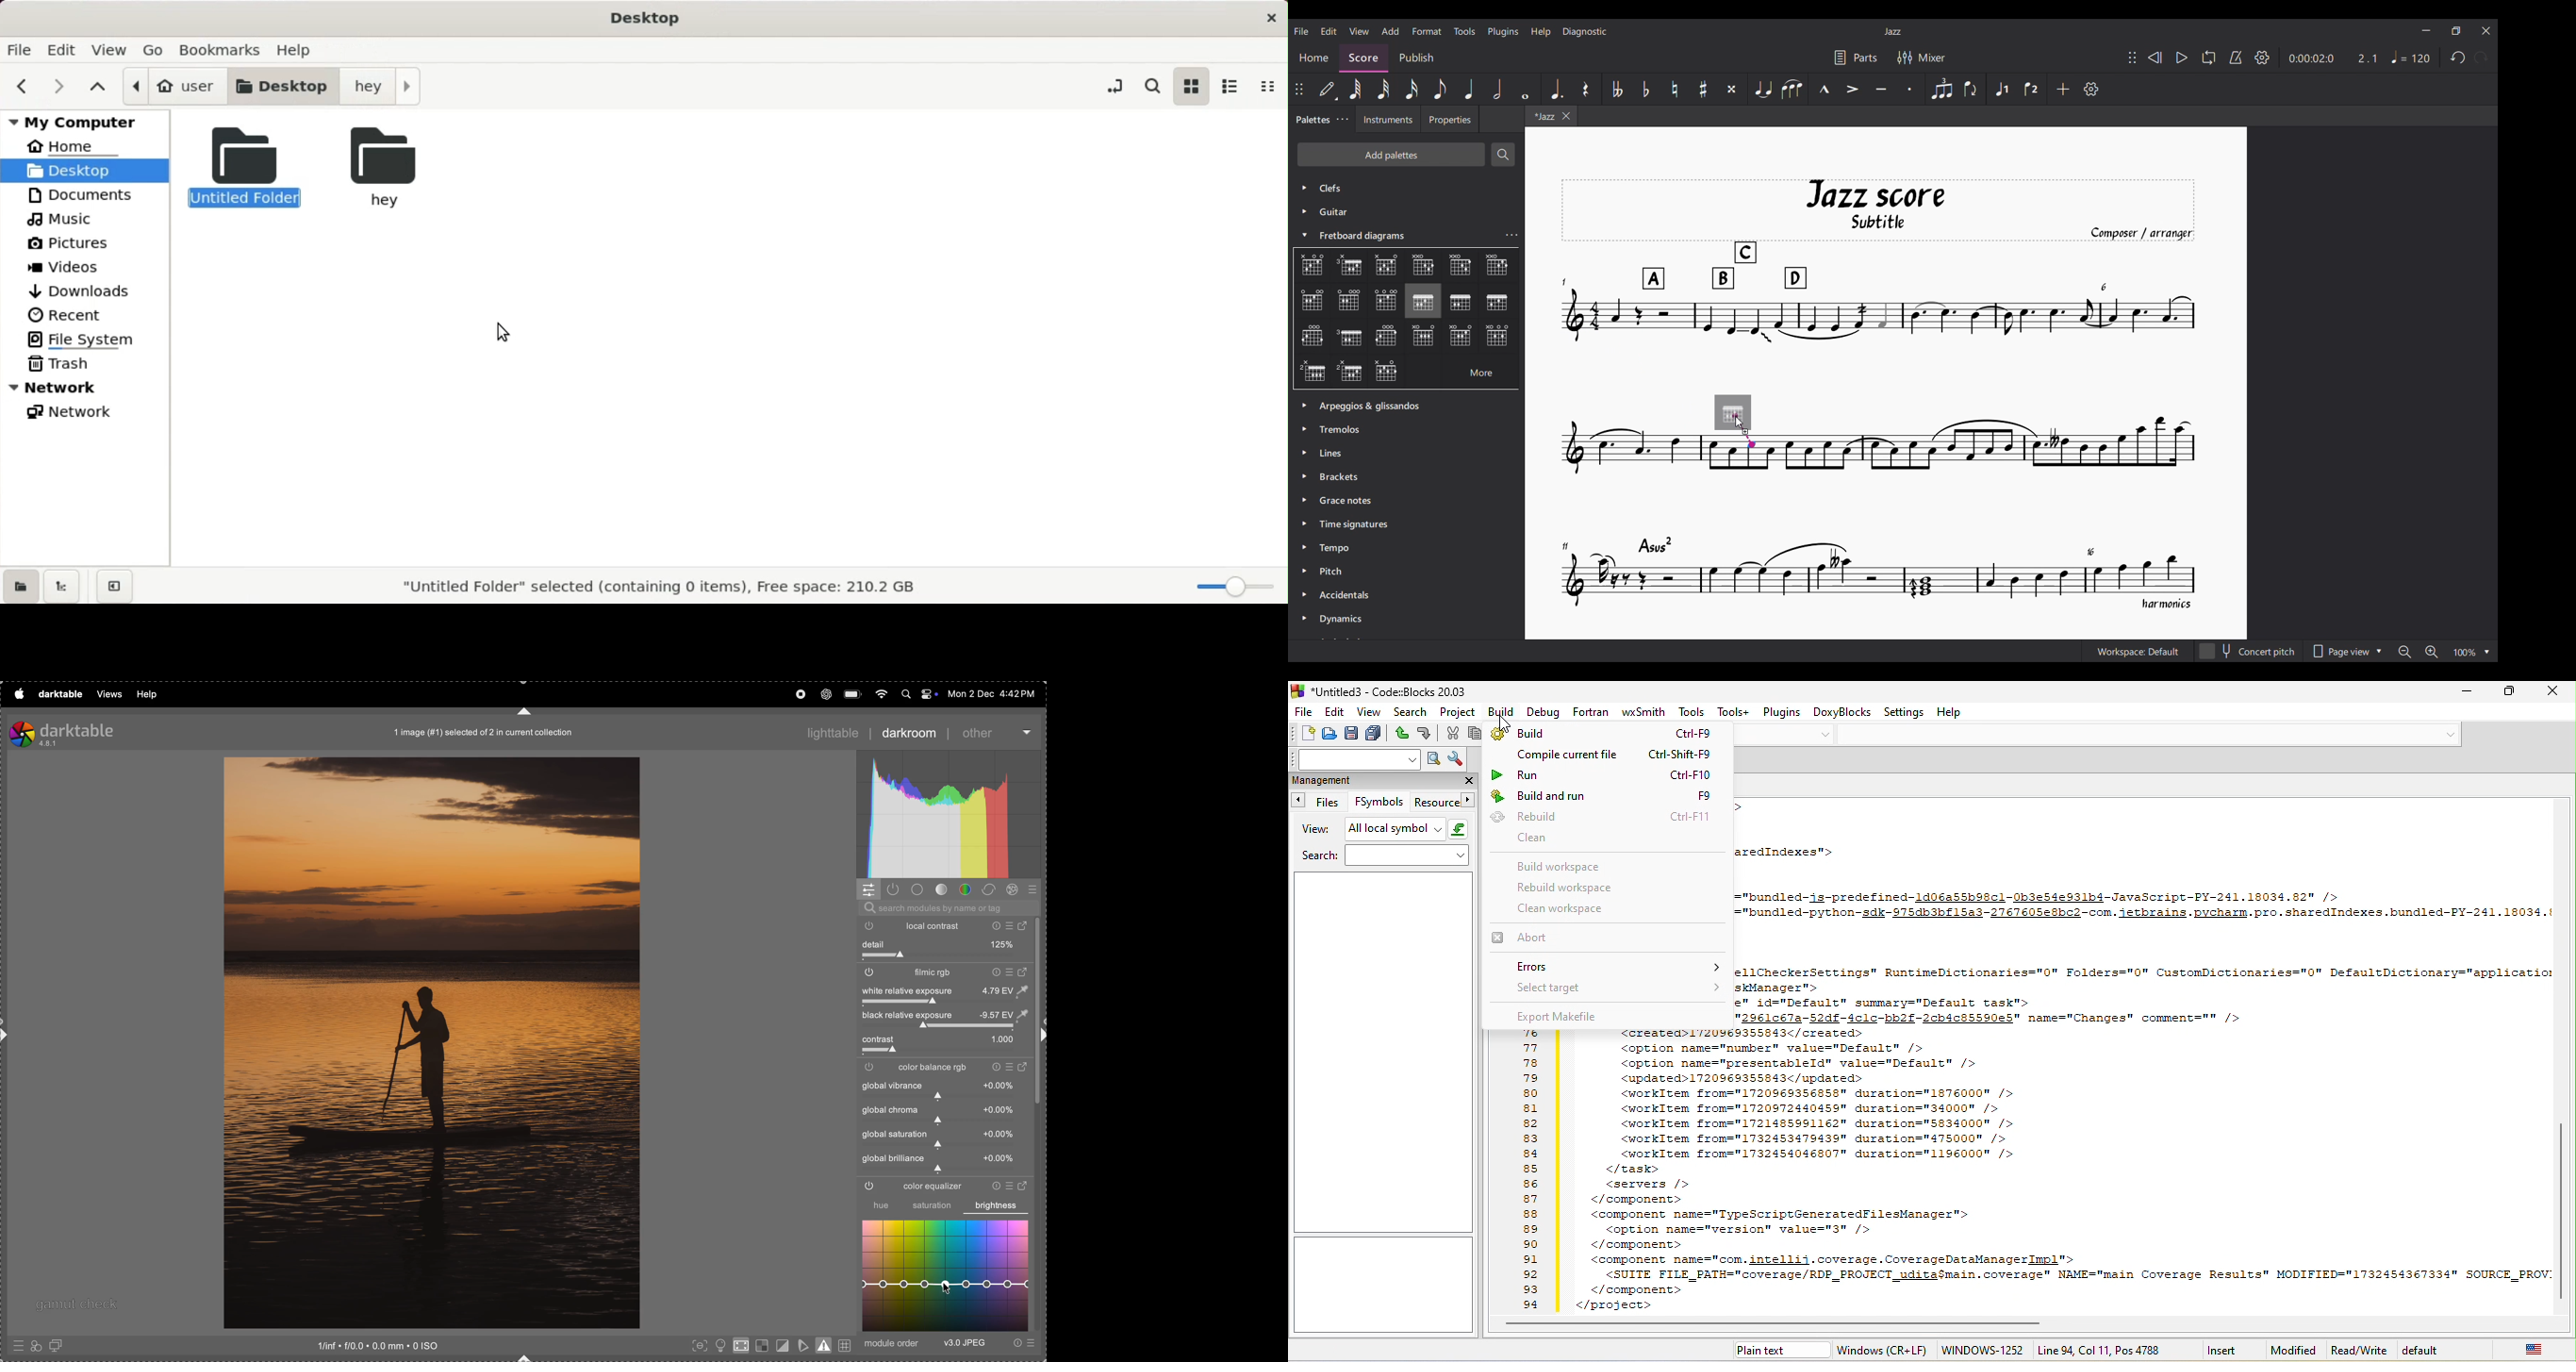 The width and height of the screenshot is (2576, 1372). Describe the element at coordinates (1477, 733) in the screenshot. I see `copy` at that location.